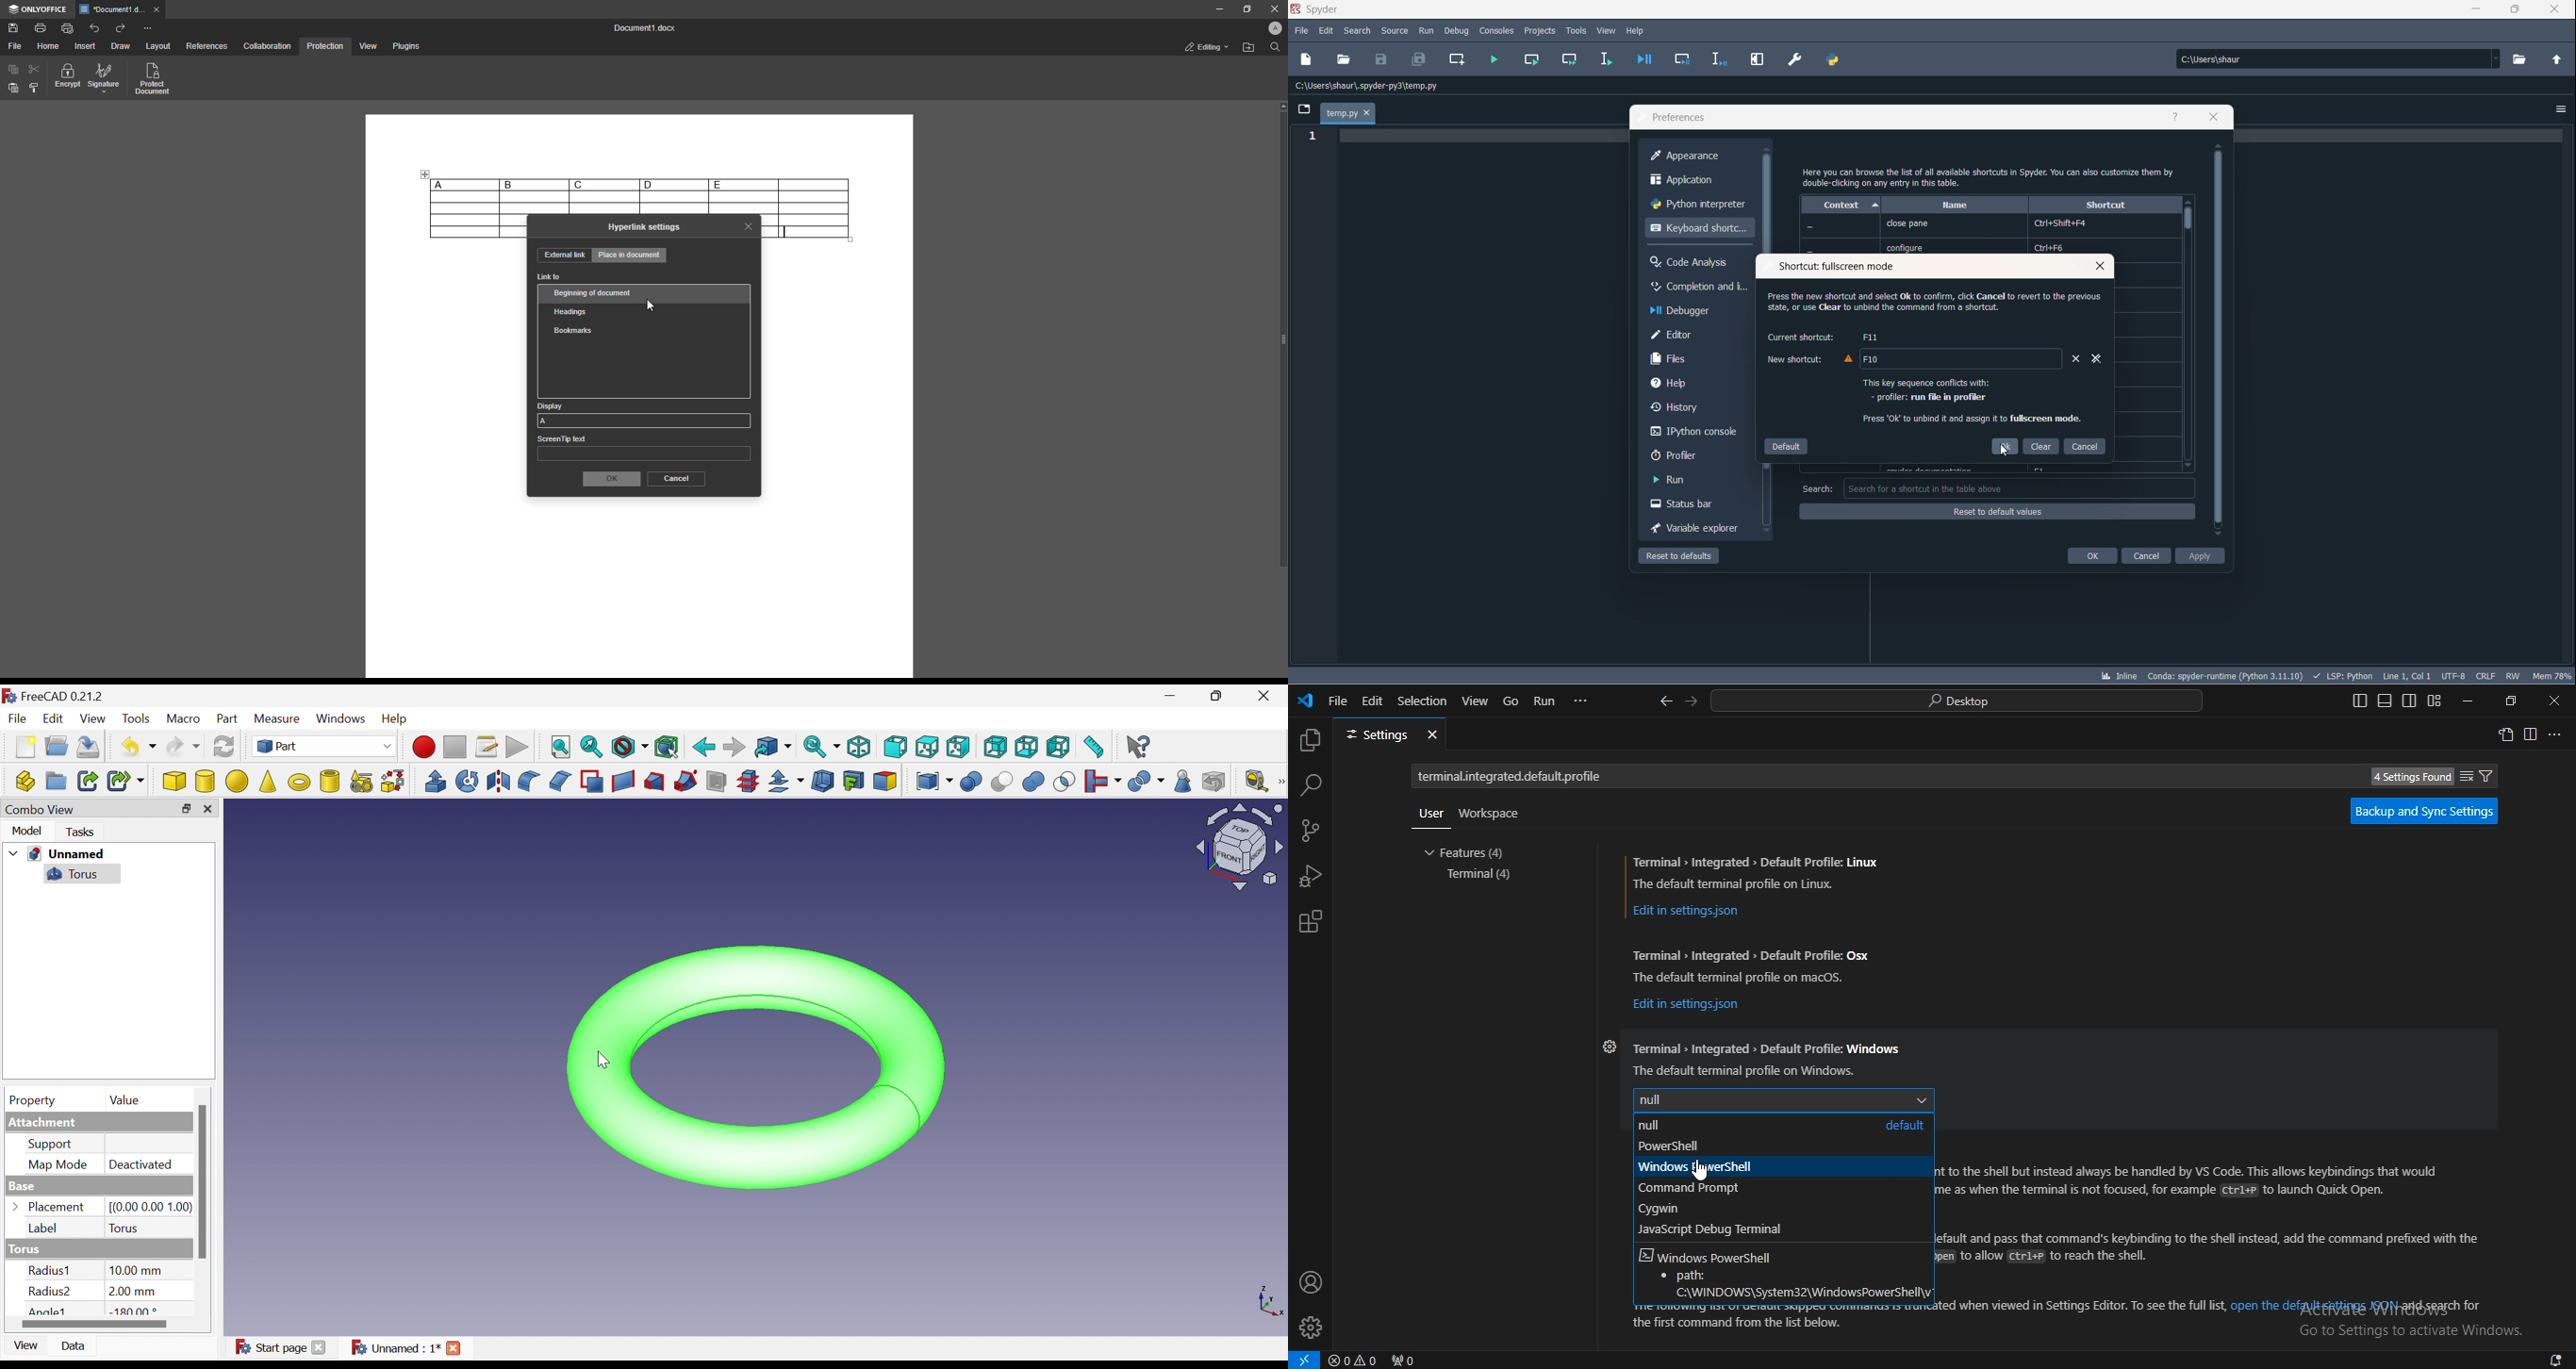 This screenshot has height=1372, width=2576. Describe the element at coordinates (1301, 32) in the screenshot. I see `file` at that location.